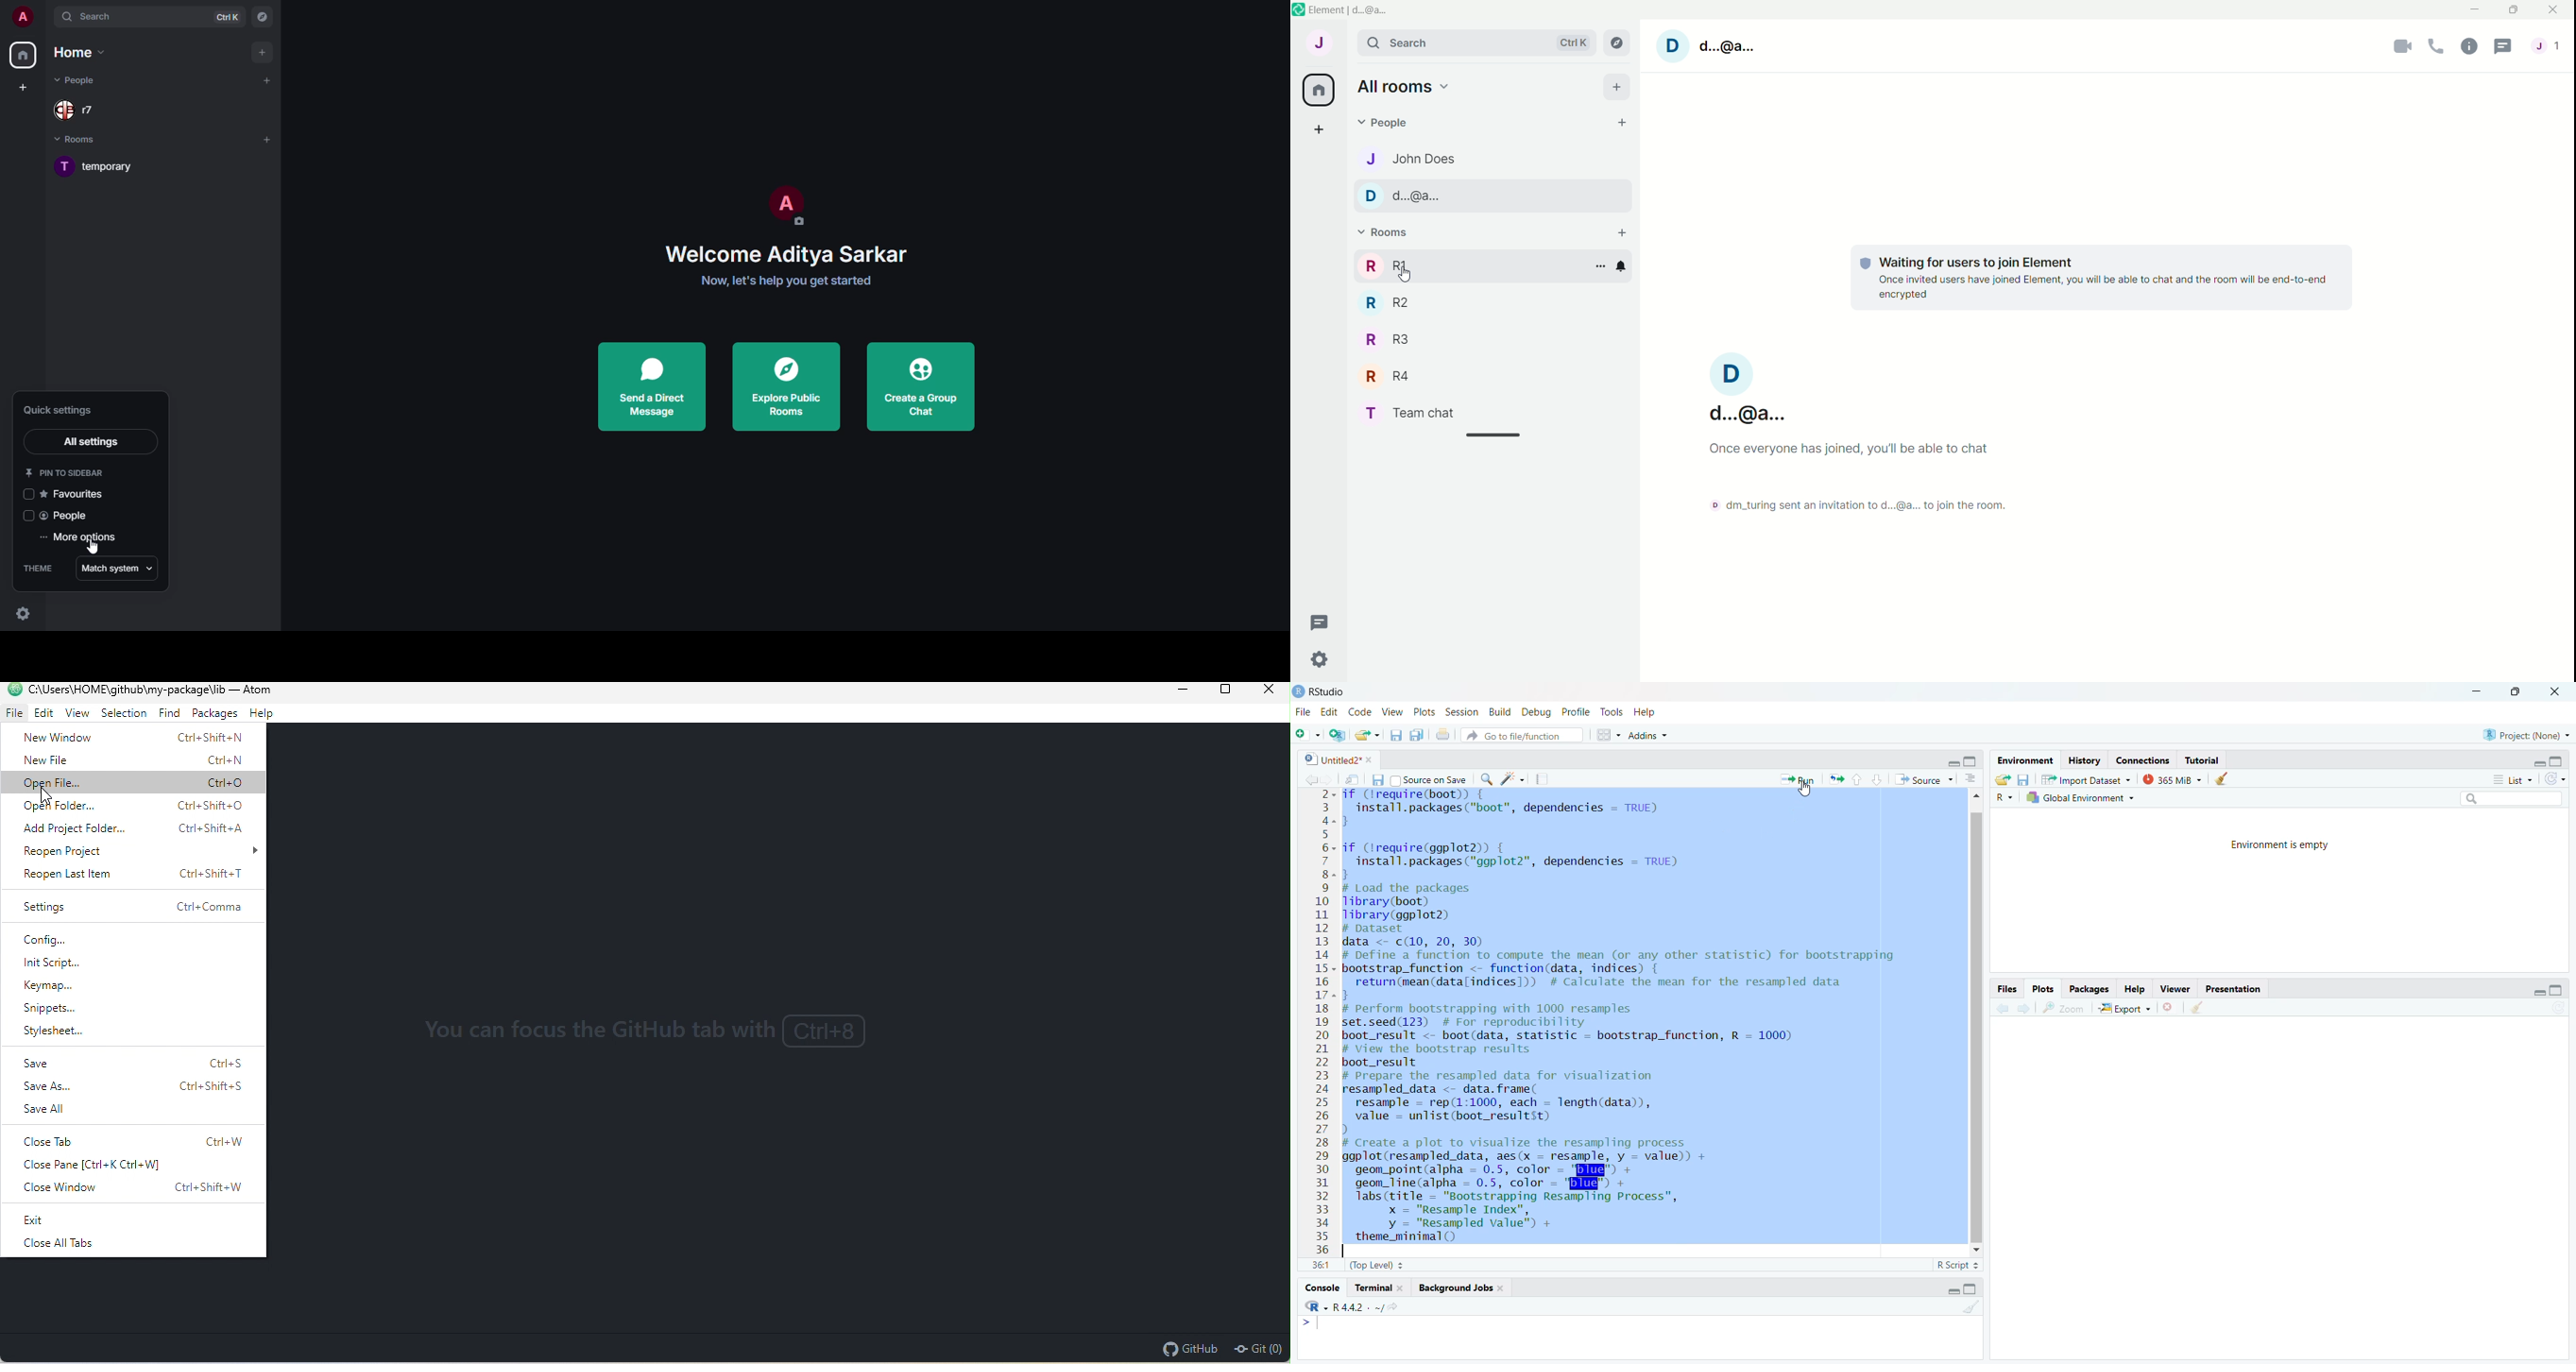 The image size is (2576, 1372). What do you see at coordinates (1266, 692) in the screenshot?
I see `close` at bounding box center [1266, 692].